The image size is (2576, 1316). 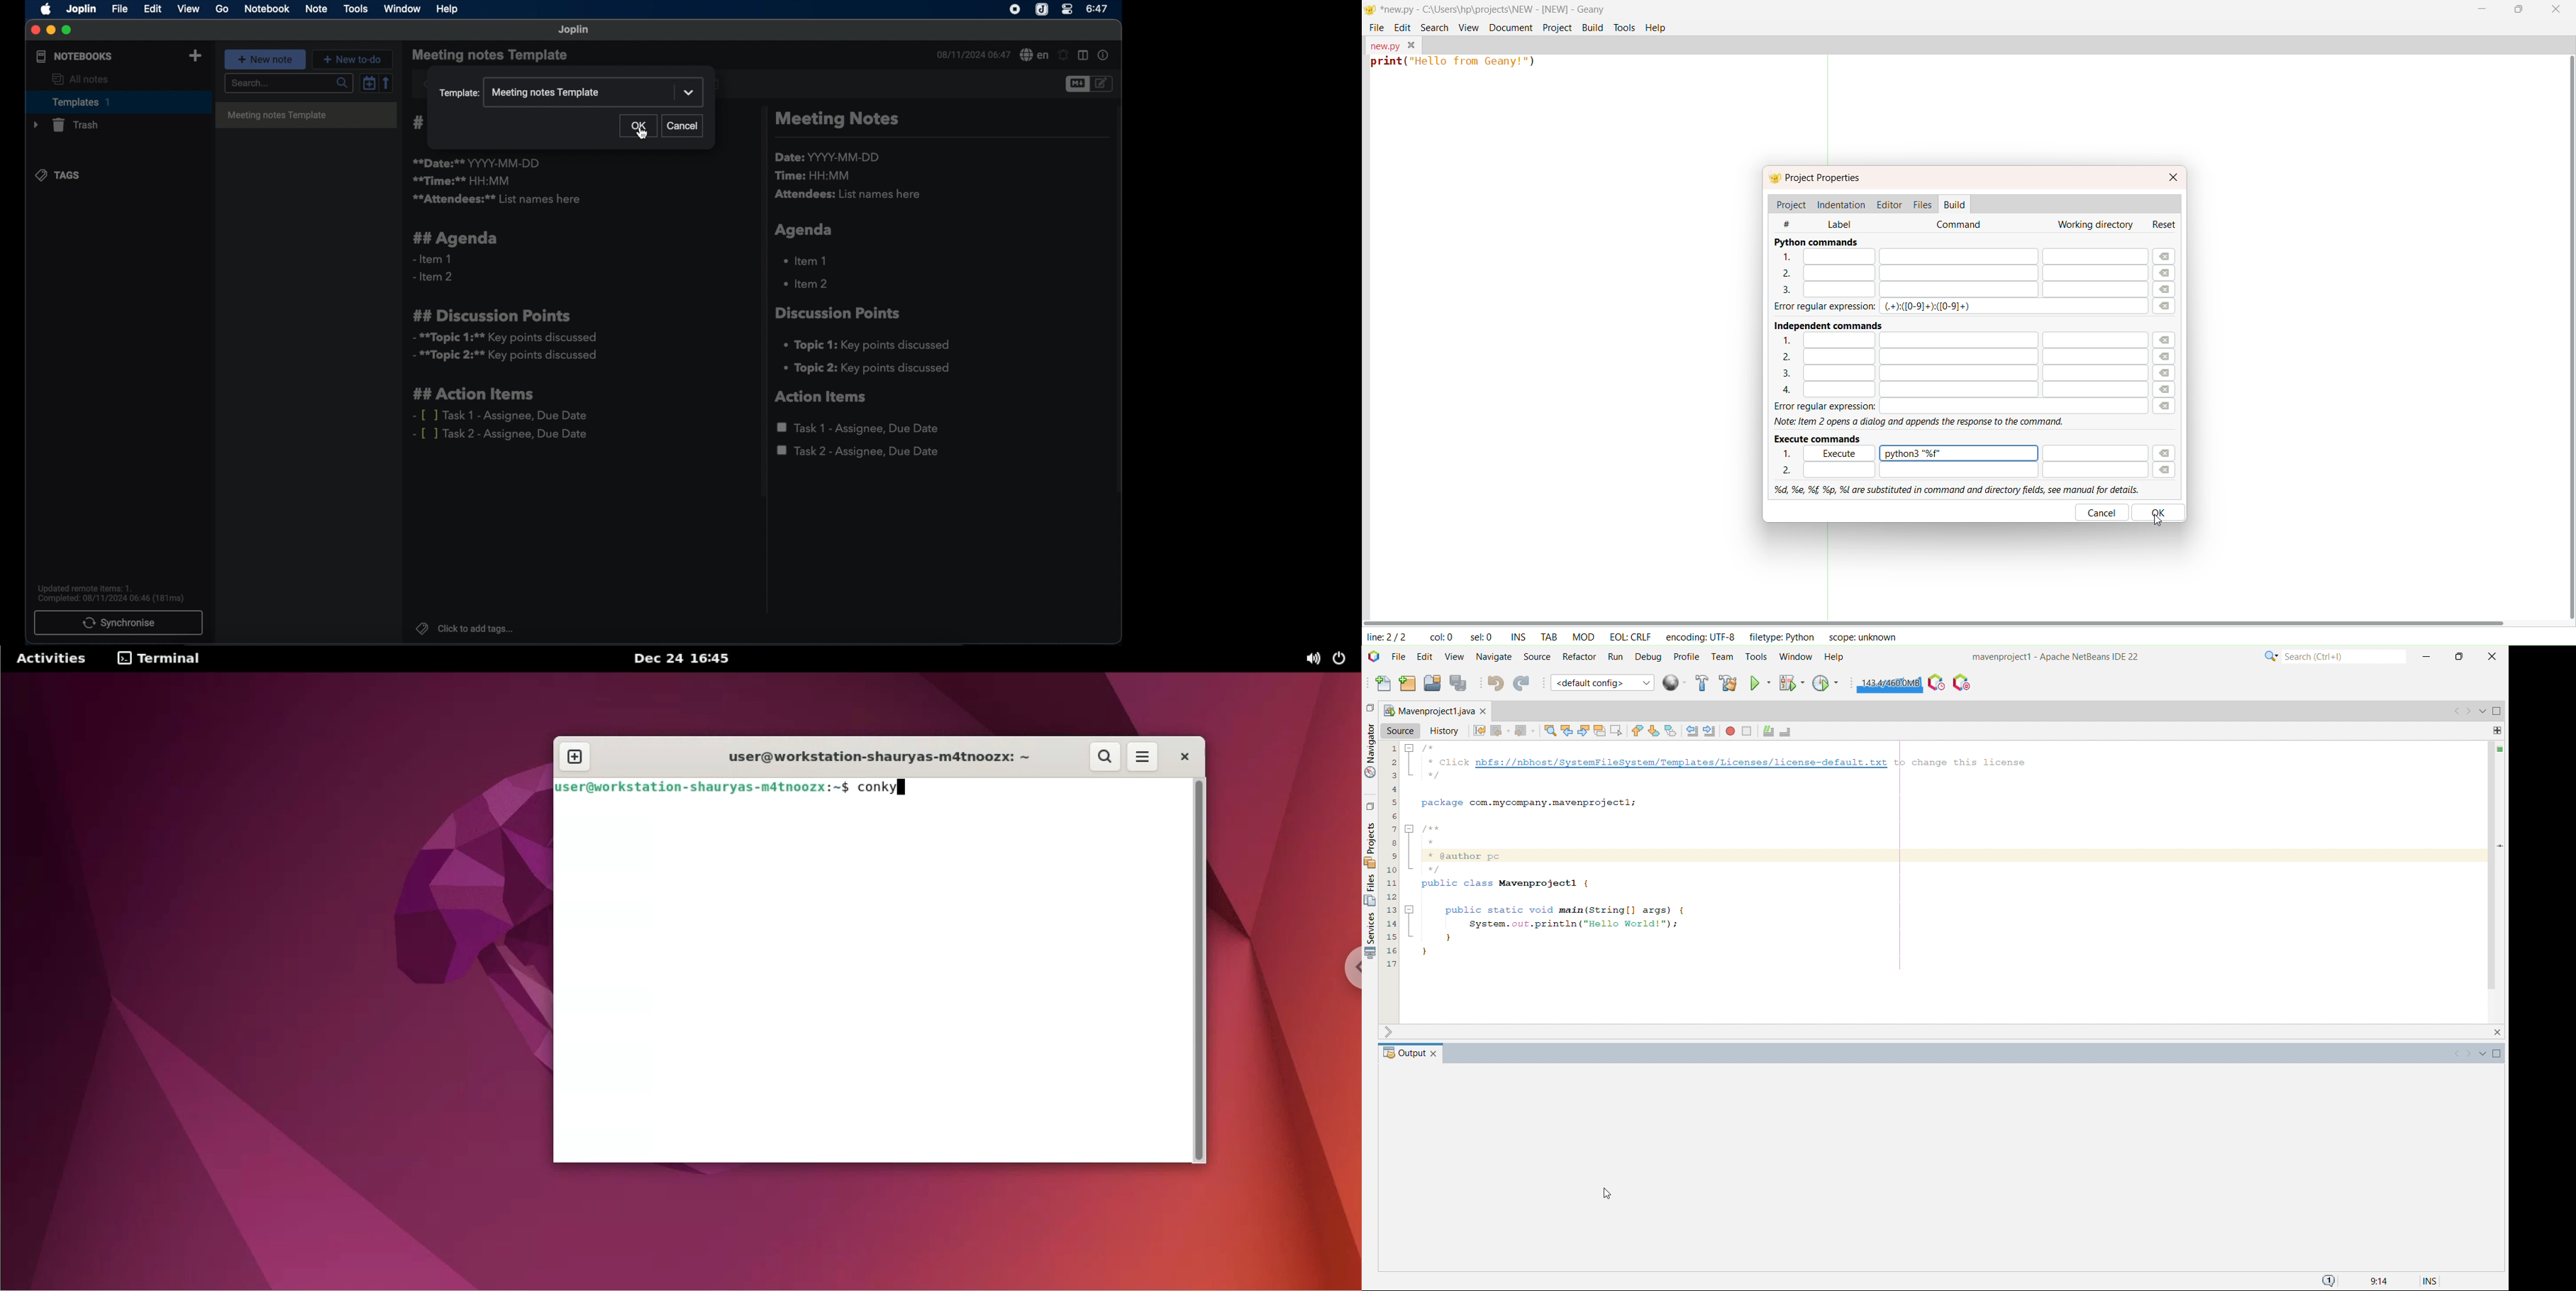 What do you see at coordinates (574, 30) in the screenshot?
I see `Joplin` at bounding box center [574, 30].